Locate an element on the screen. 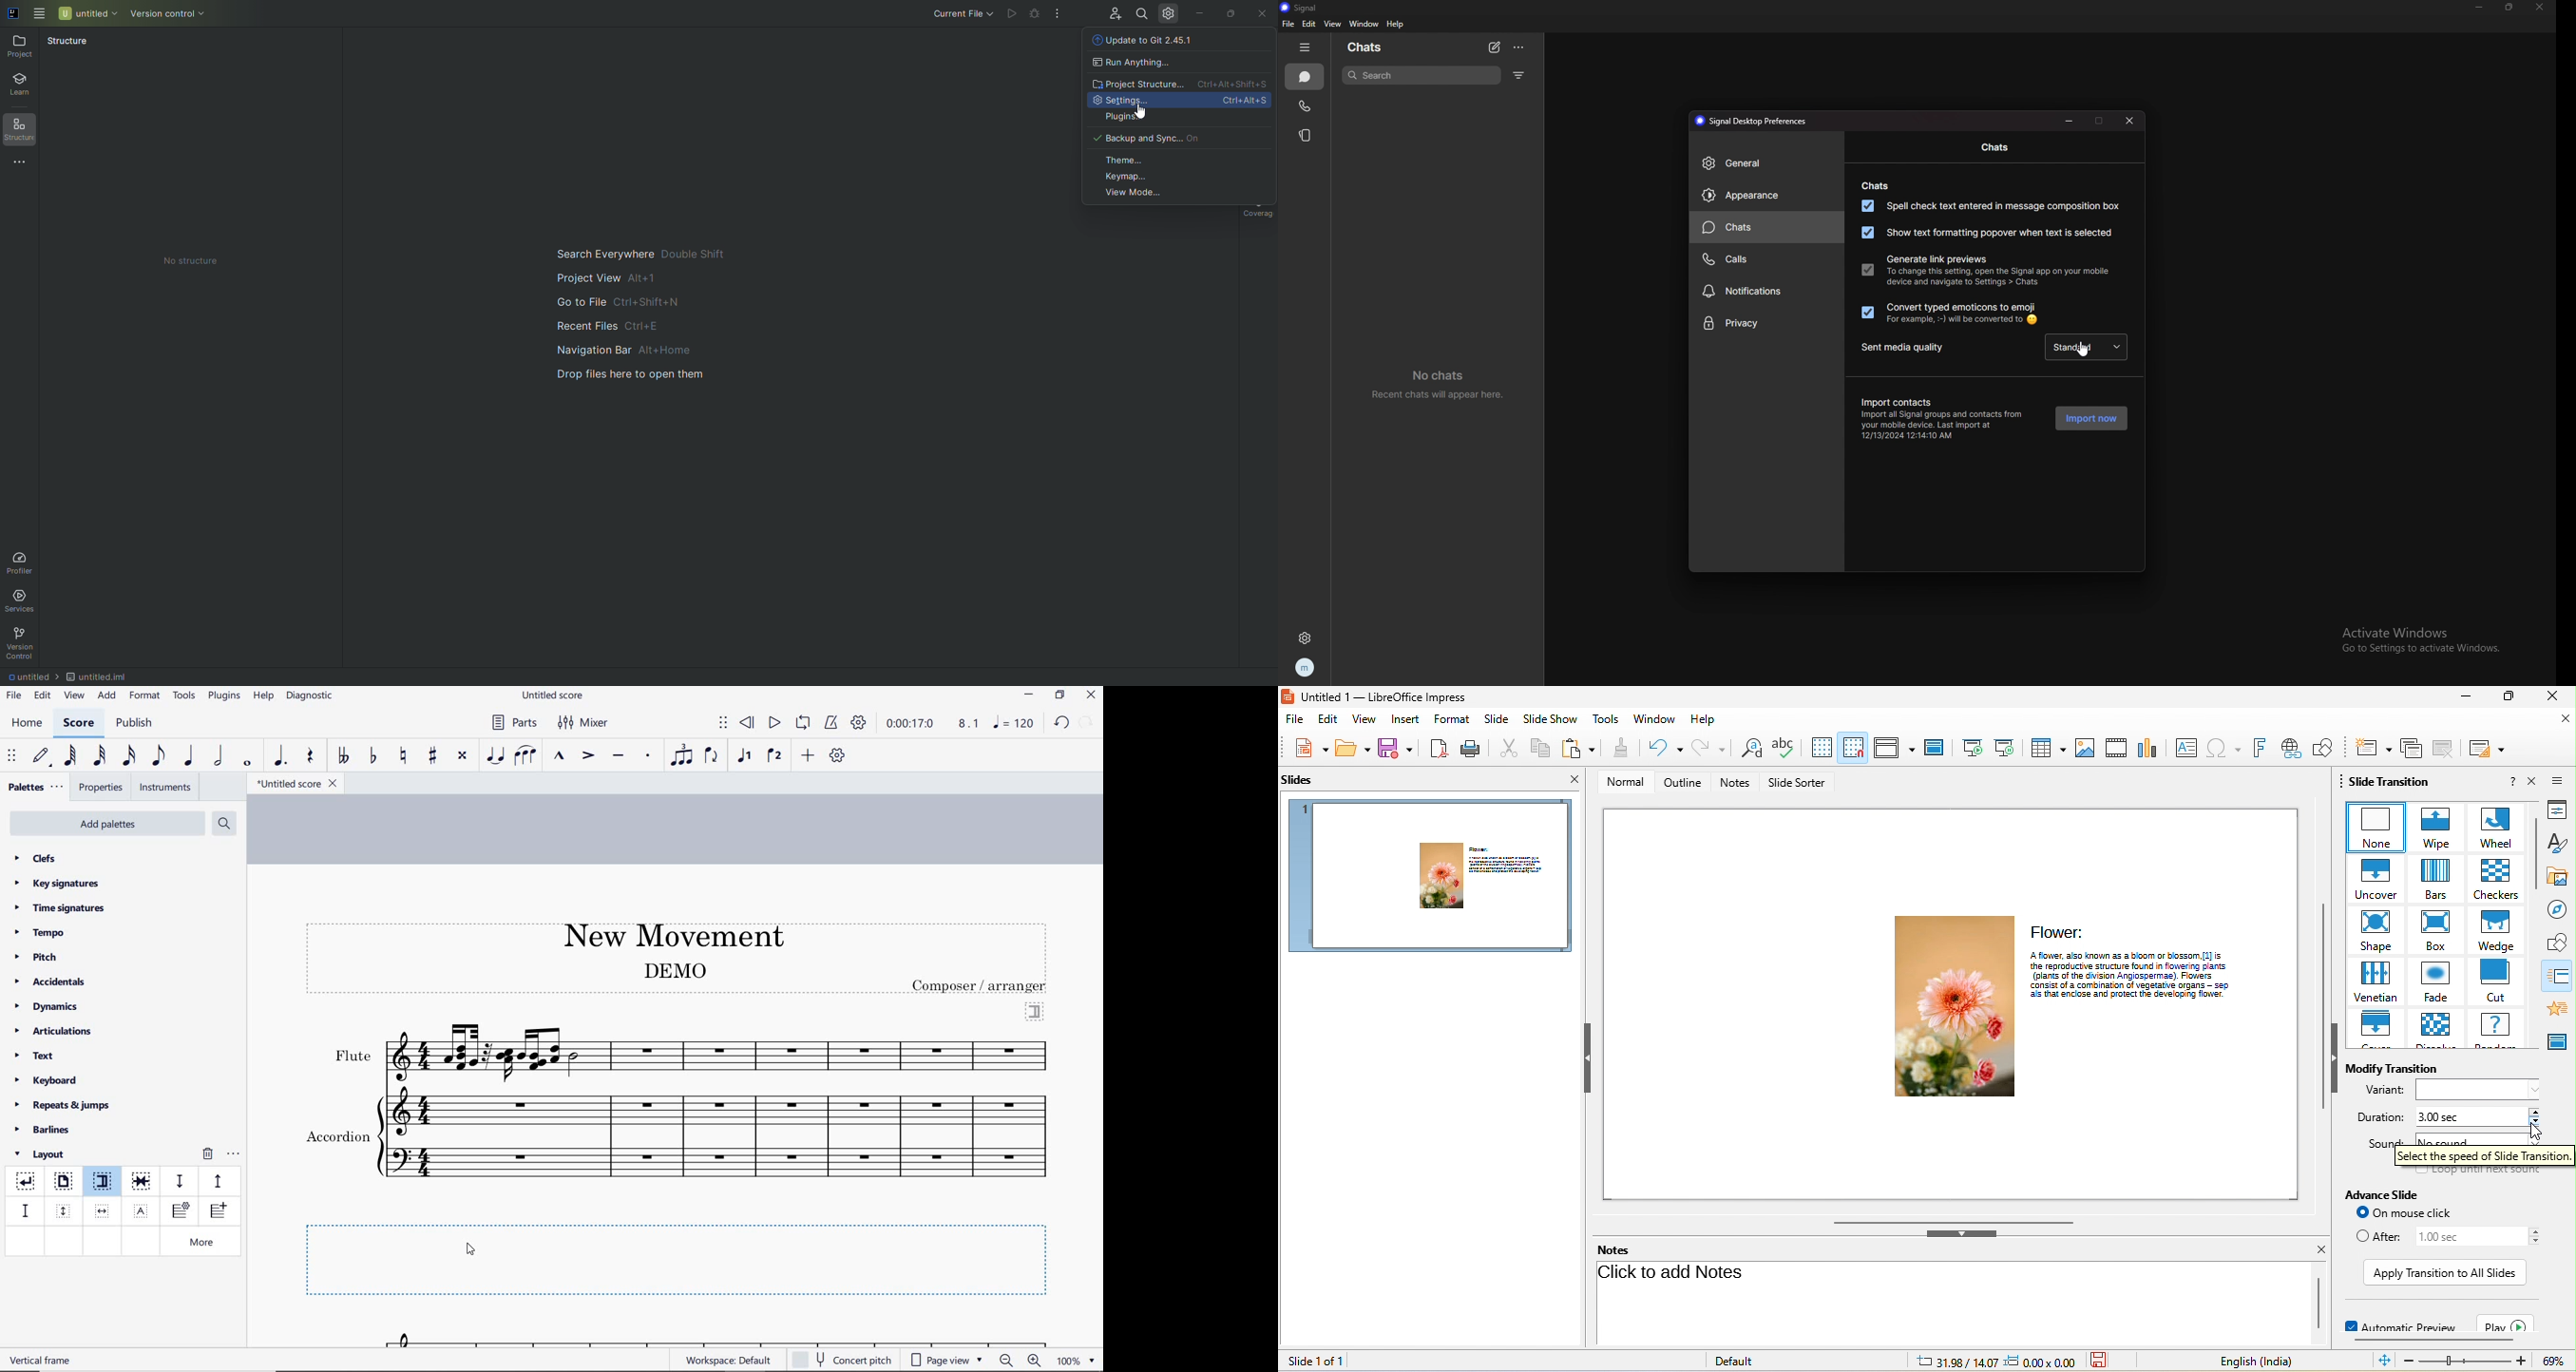  staff spacer fixed down is located at coordinates (24, 1210).